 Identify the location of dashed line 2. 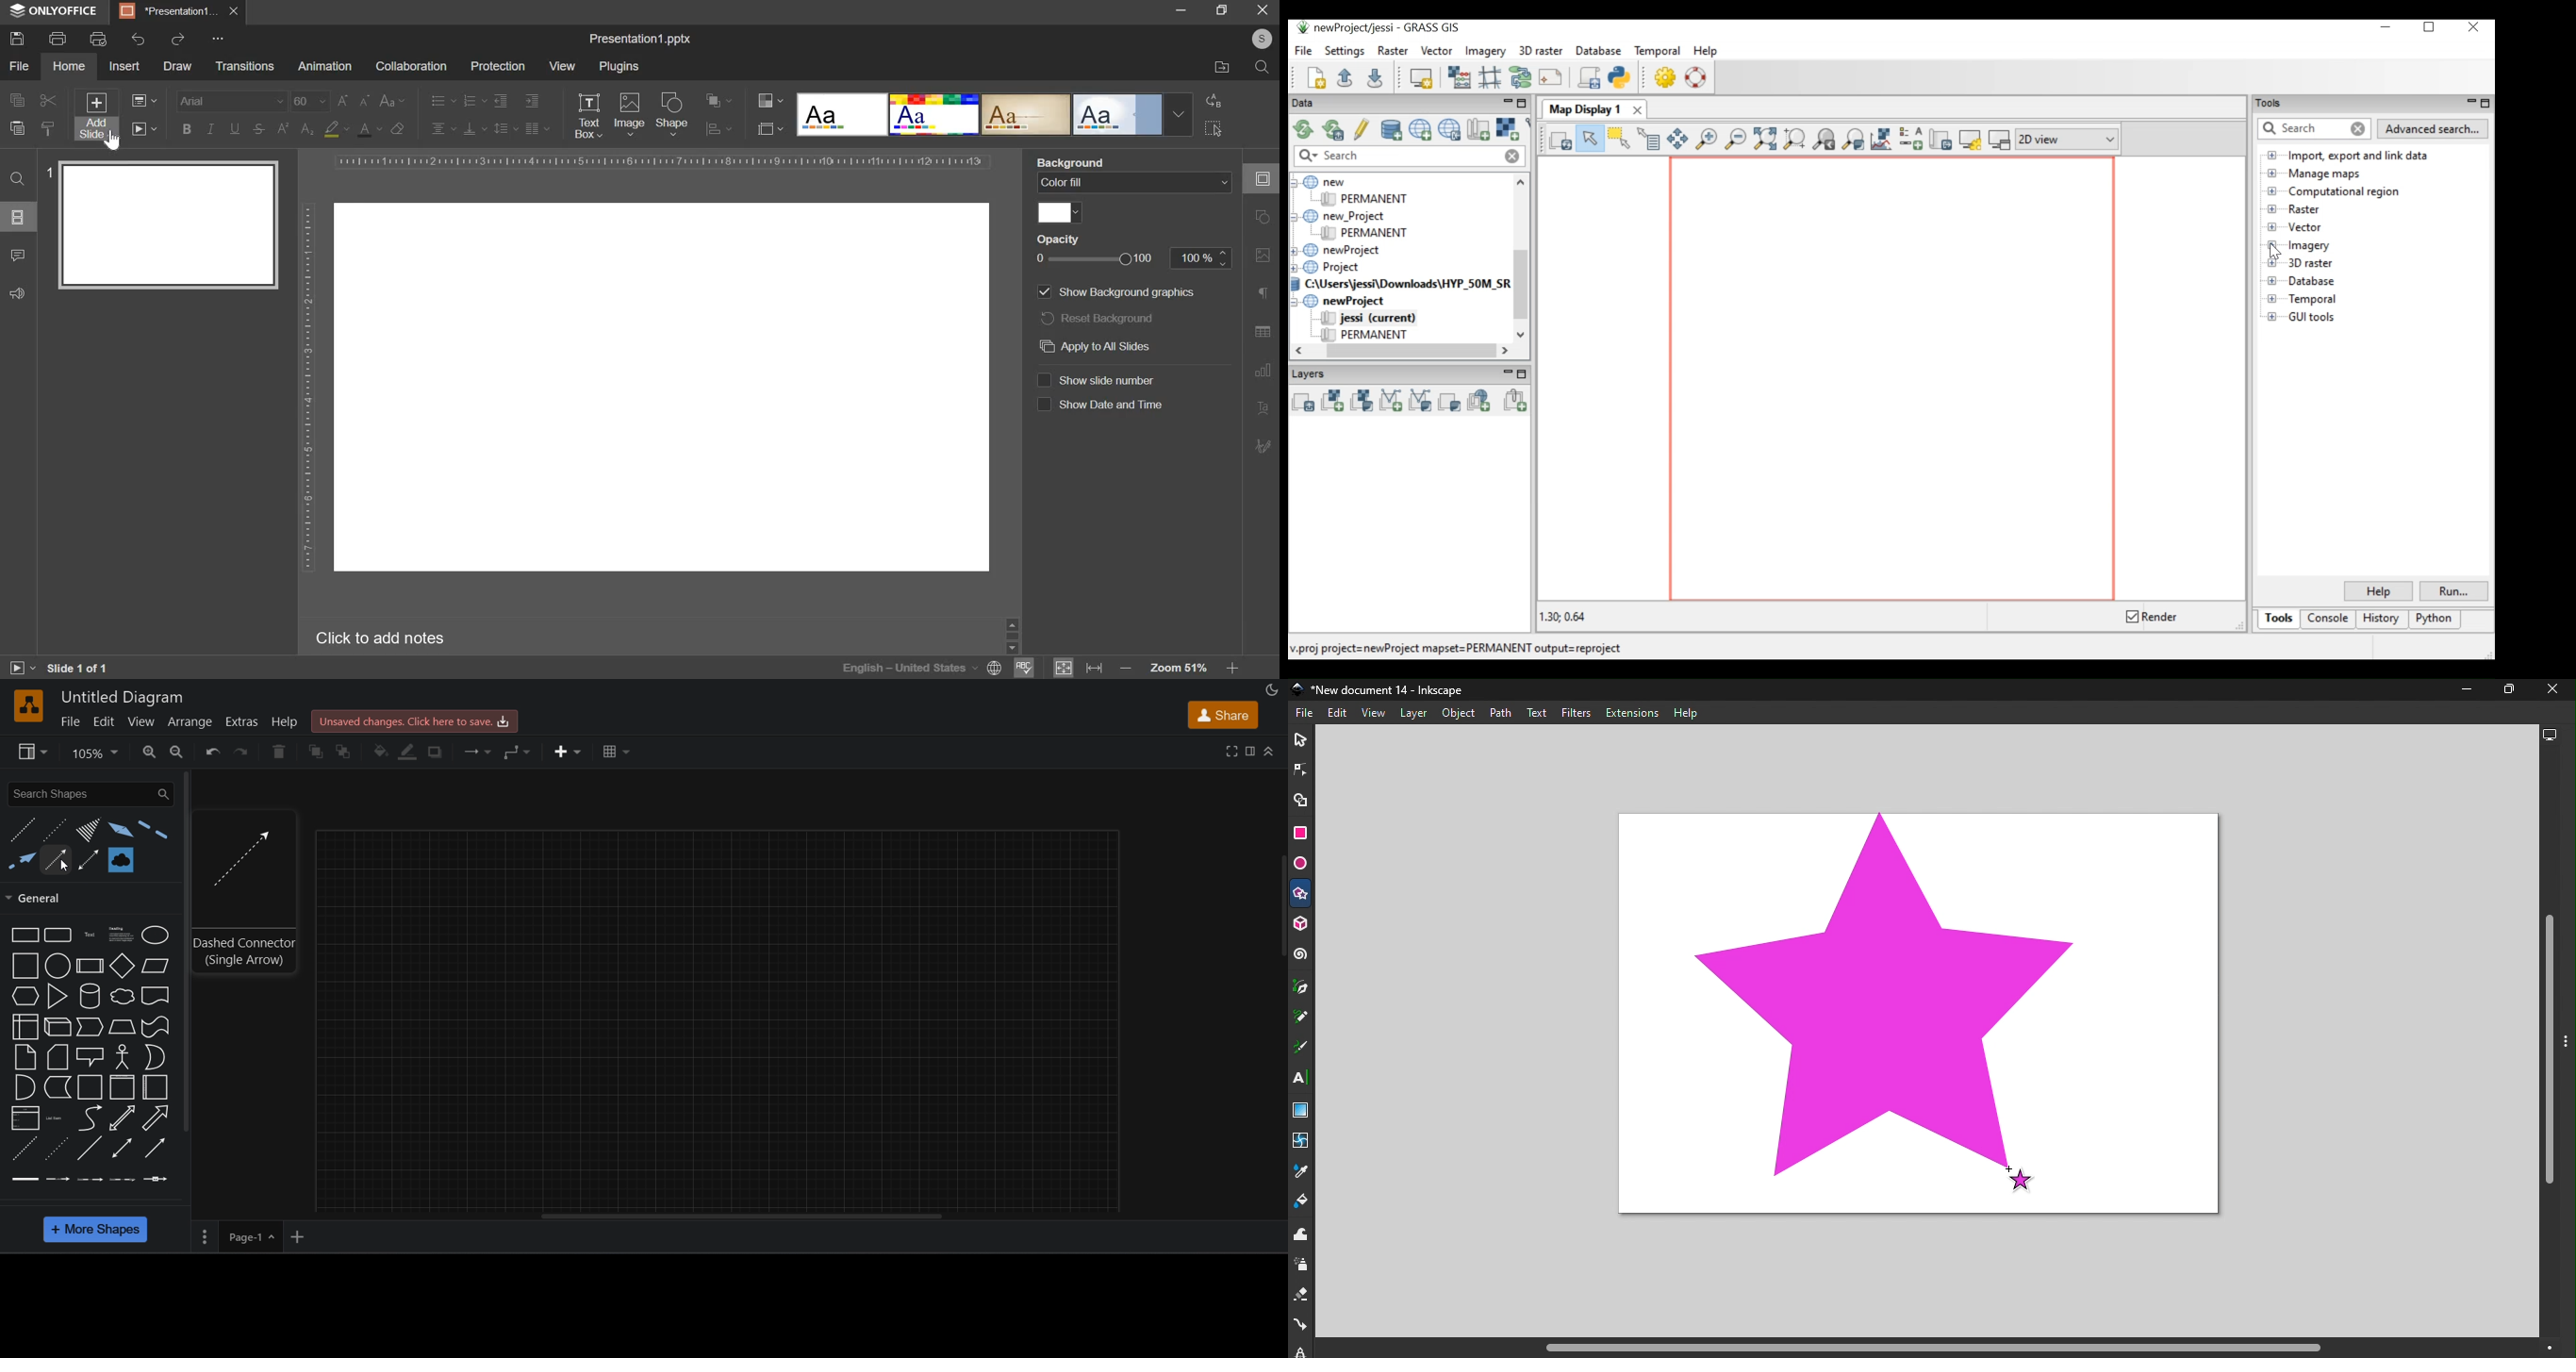
(154, 831).